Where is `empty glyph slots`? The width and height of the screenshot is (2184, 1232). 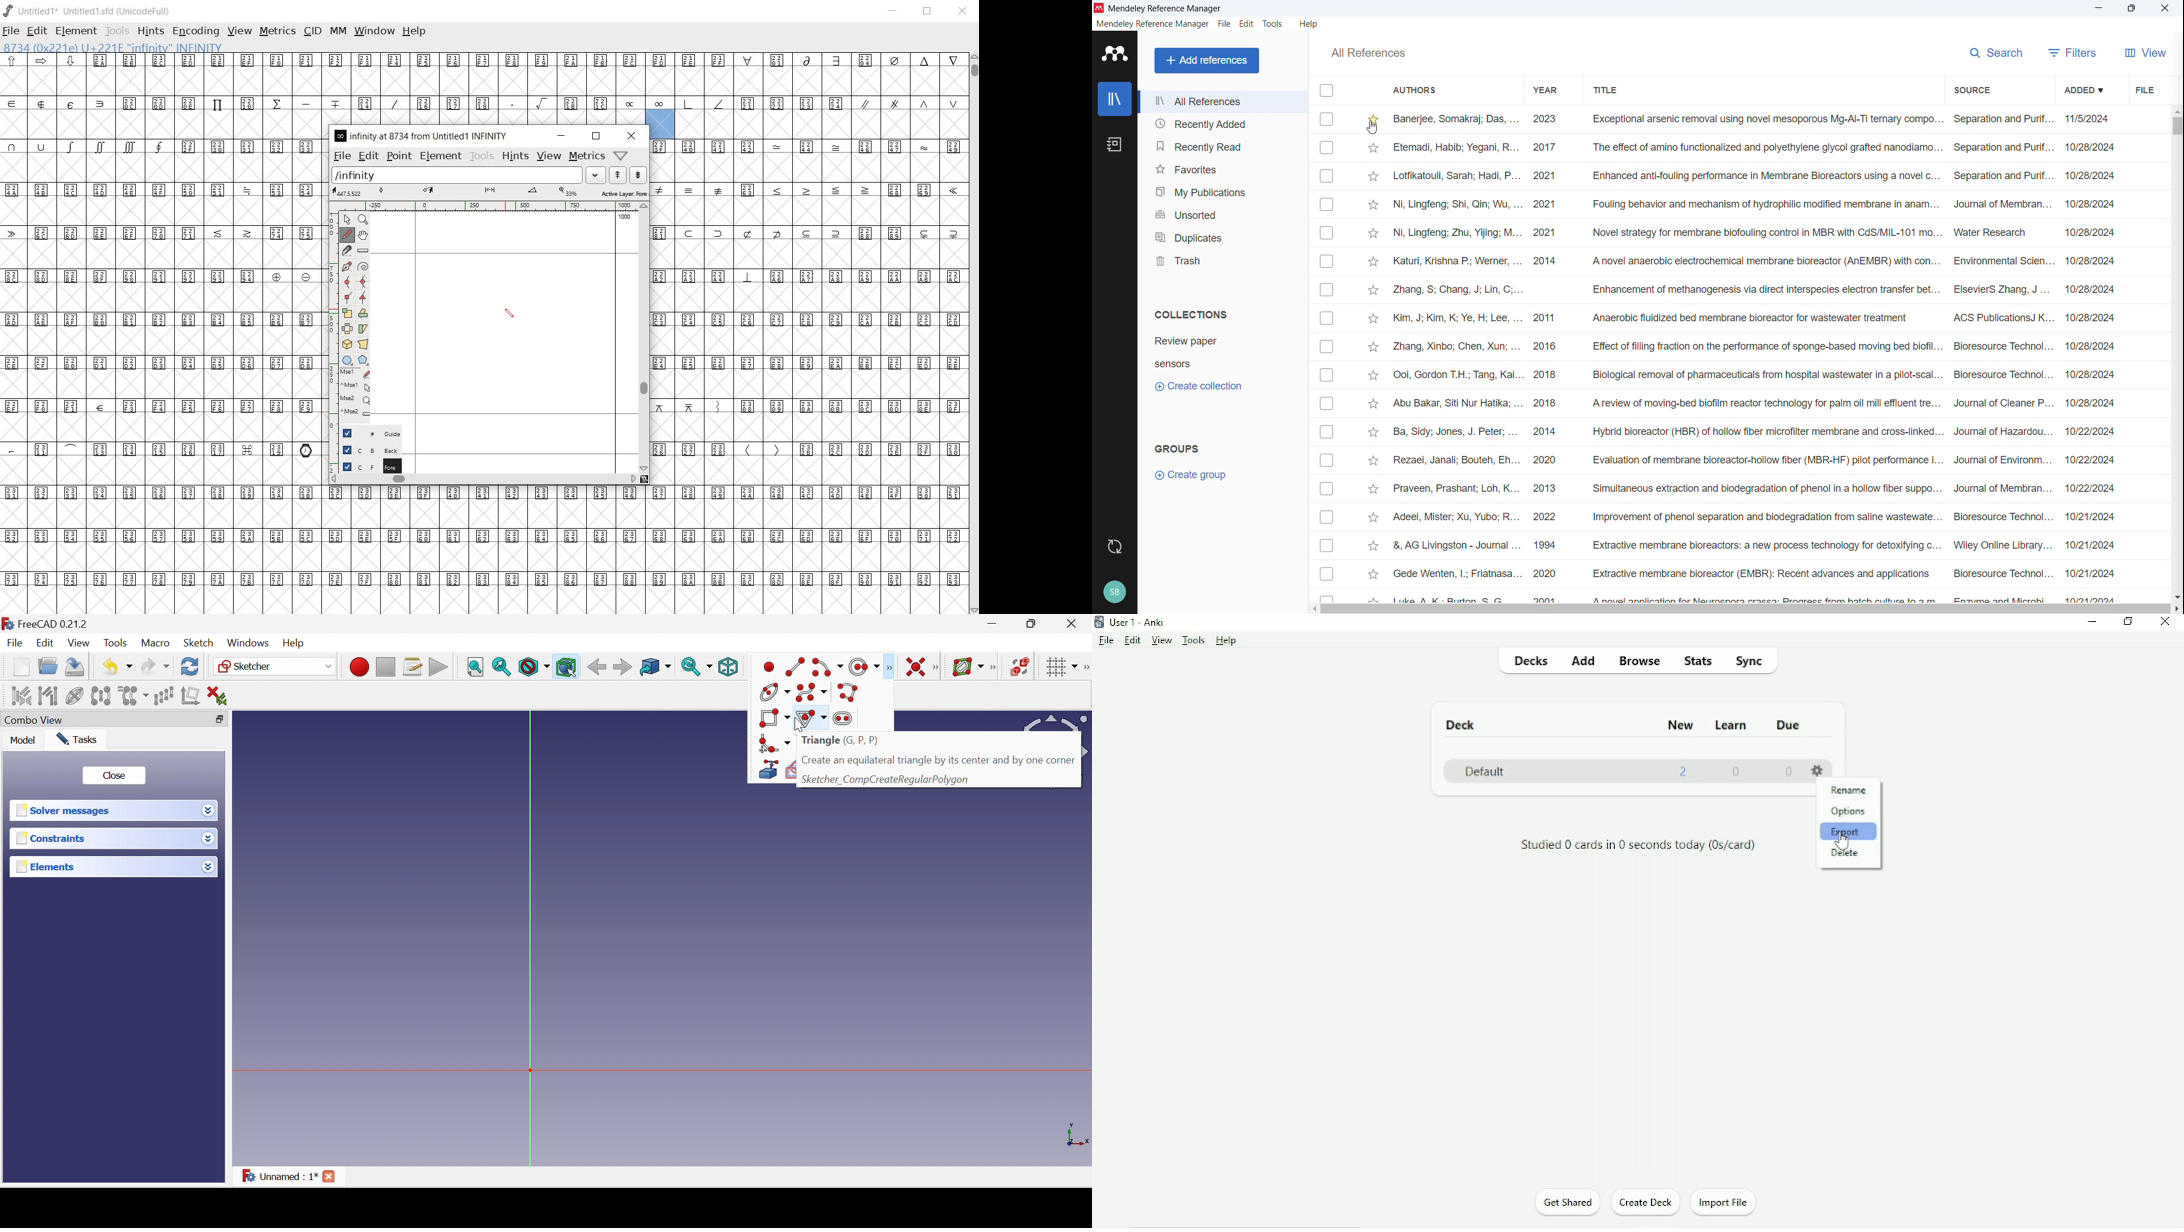
empty glyph slots is located at coordinates (163, 342).